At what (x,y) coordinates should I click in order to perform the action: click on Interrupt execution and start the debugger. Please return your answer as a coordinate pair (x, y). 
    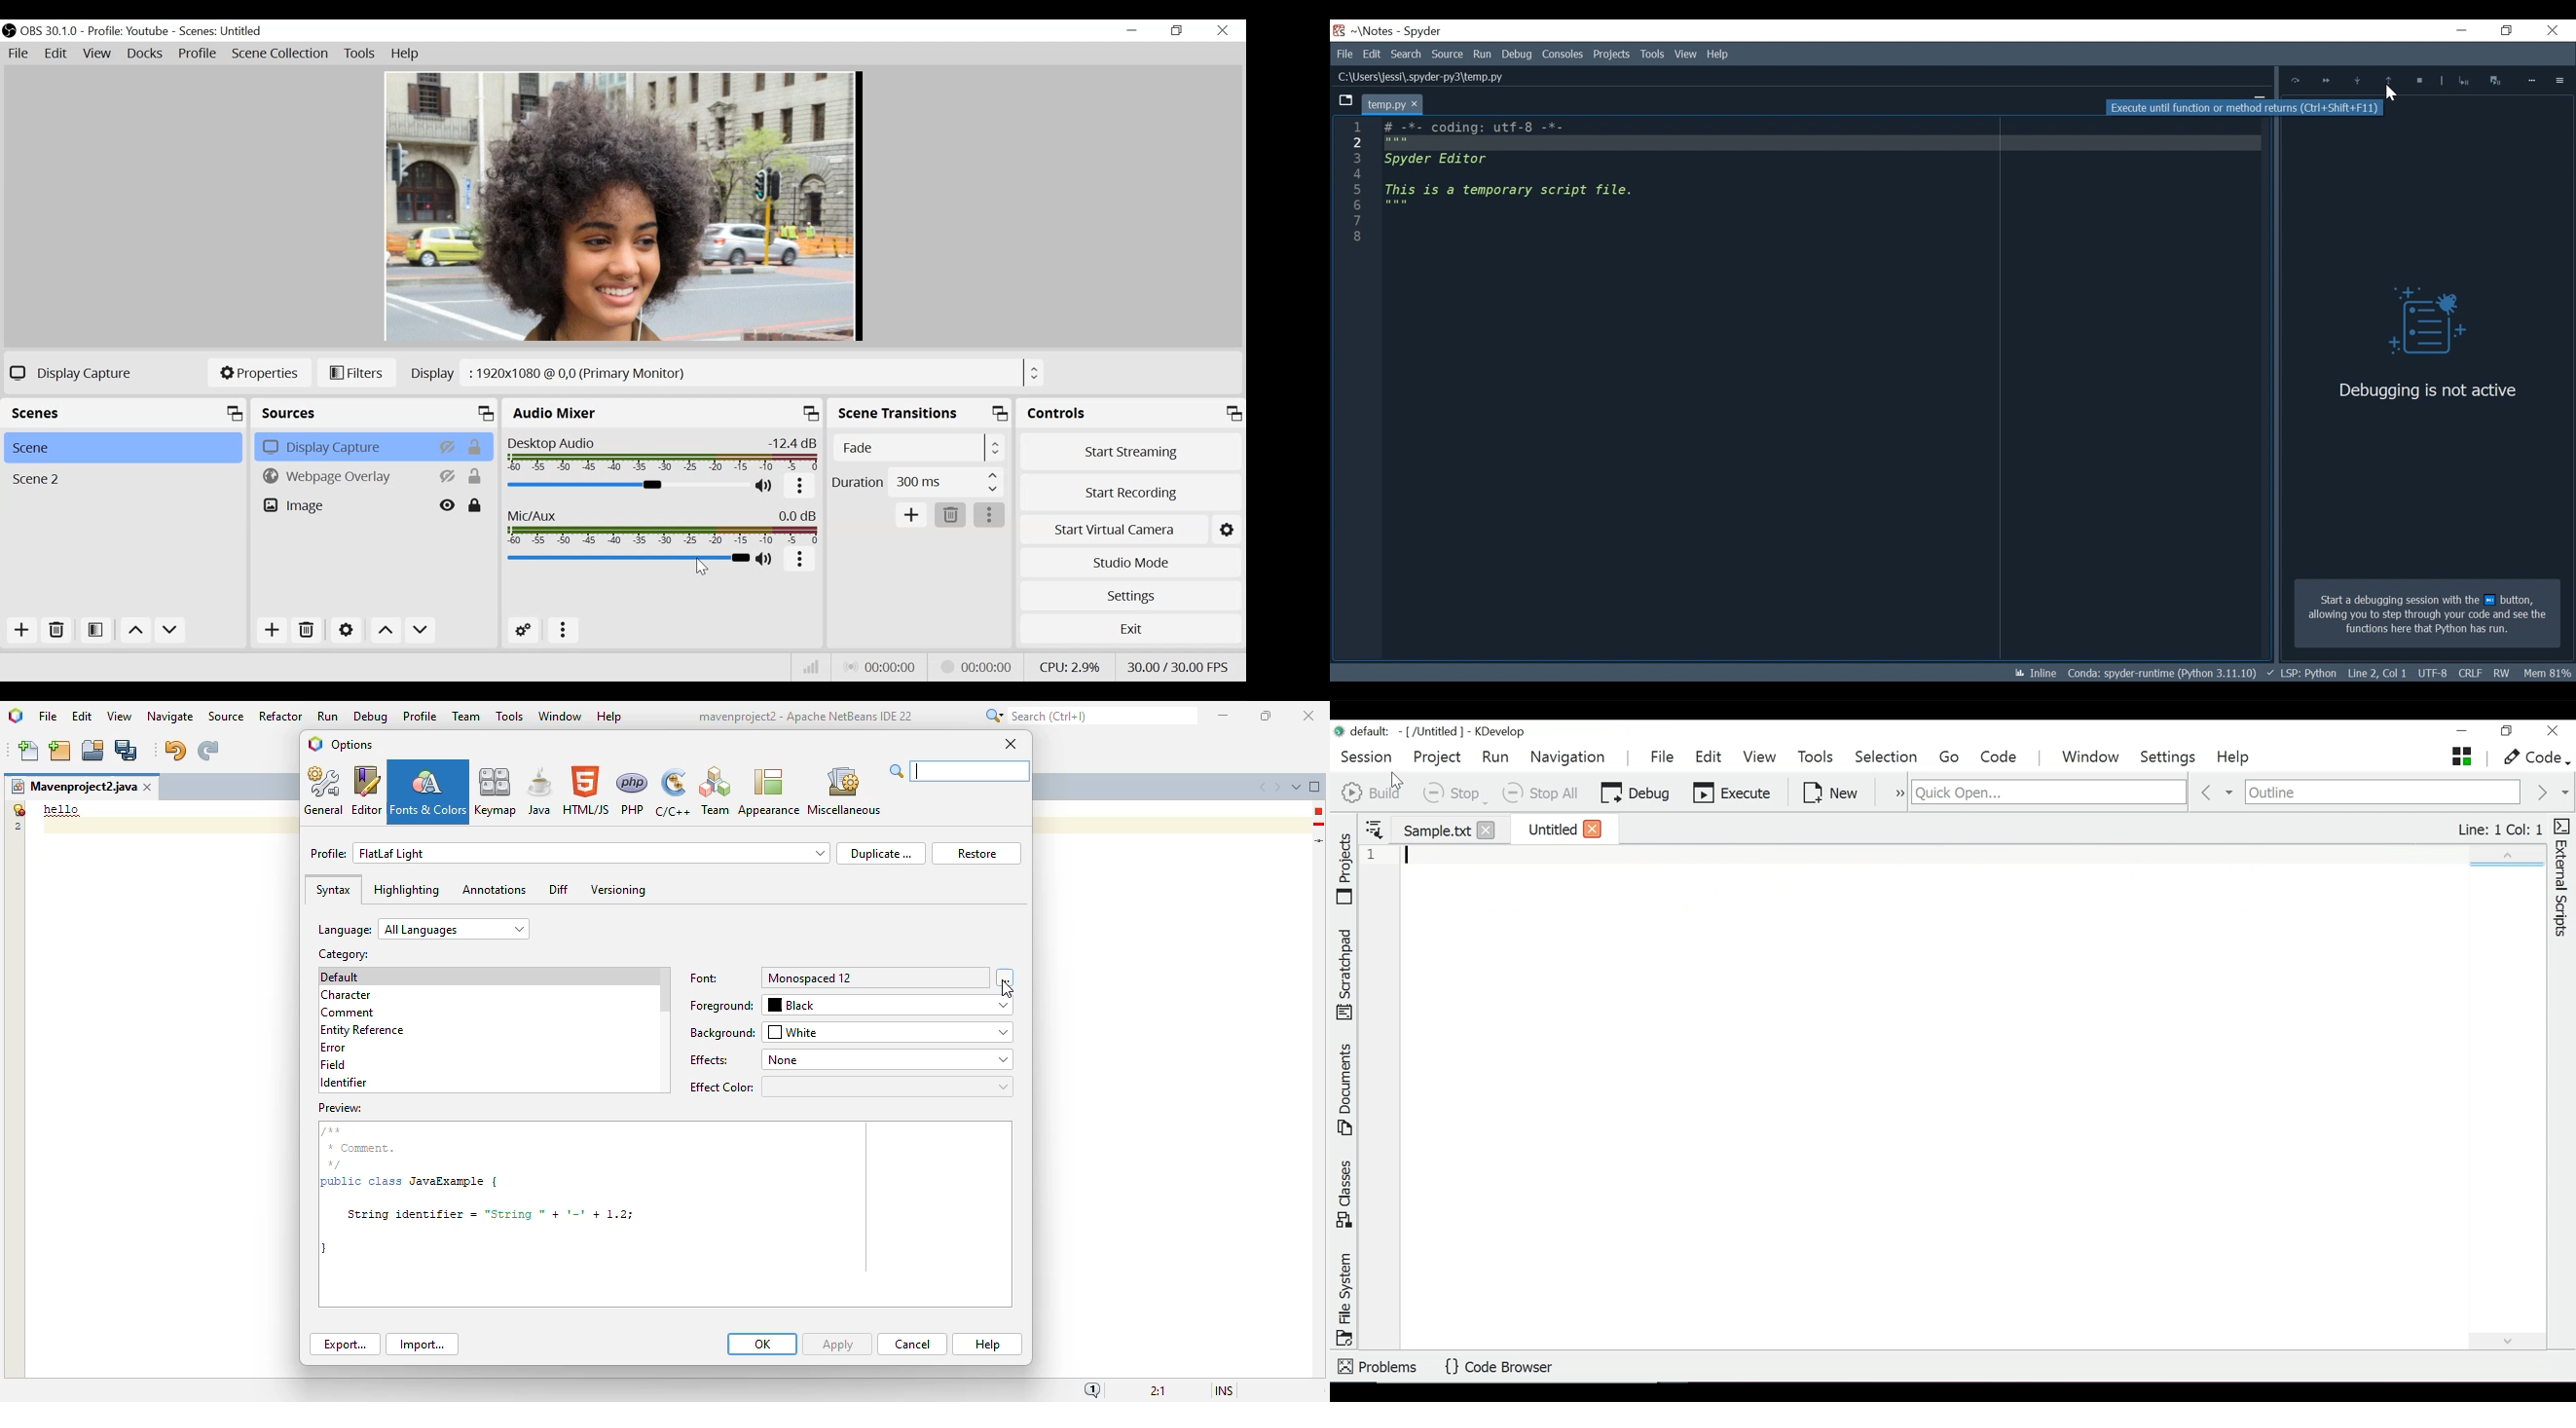
    Looking at the image, I should click on (2497, 80).